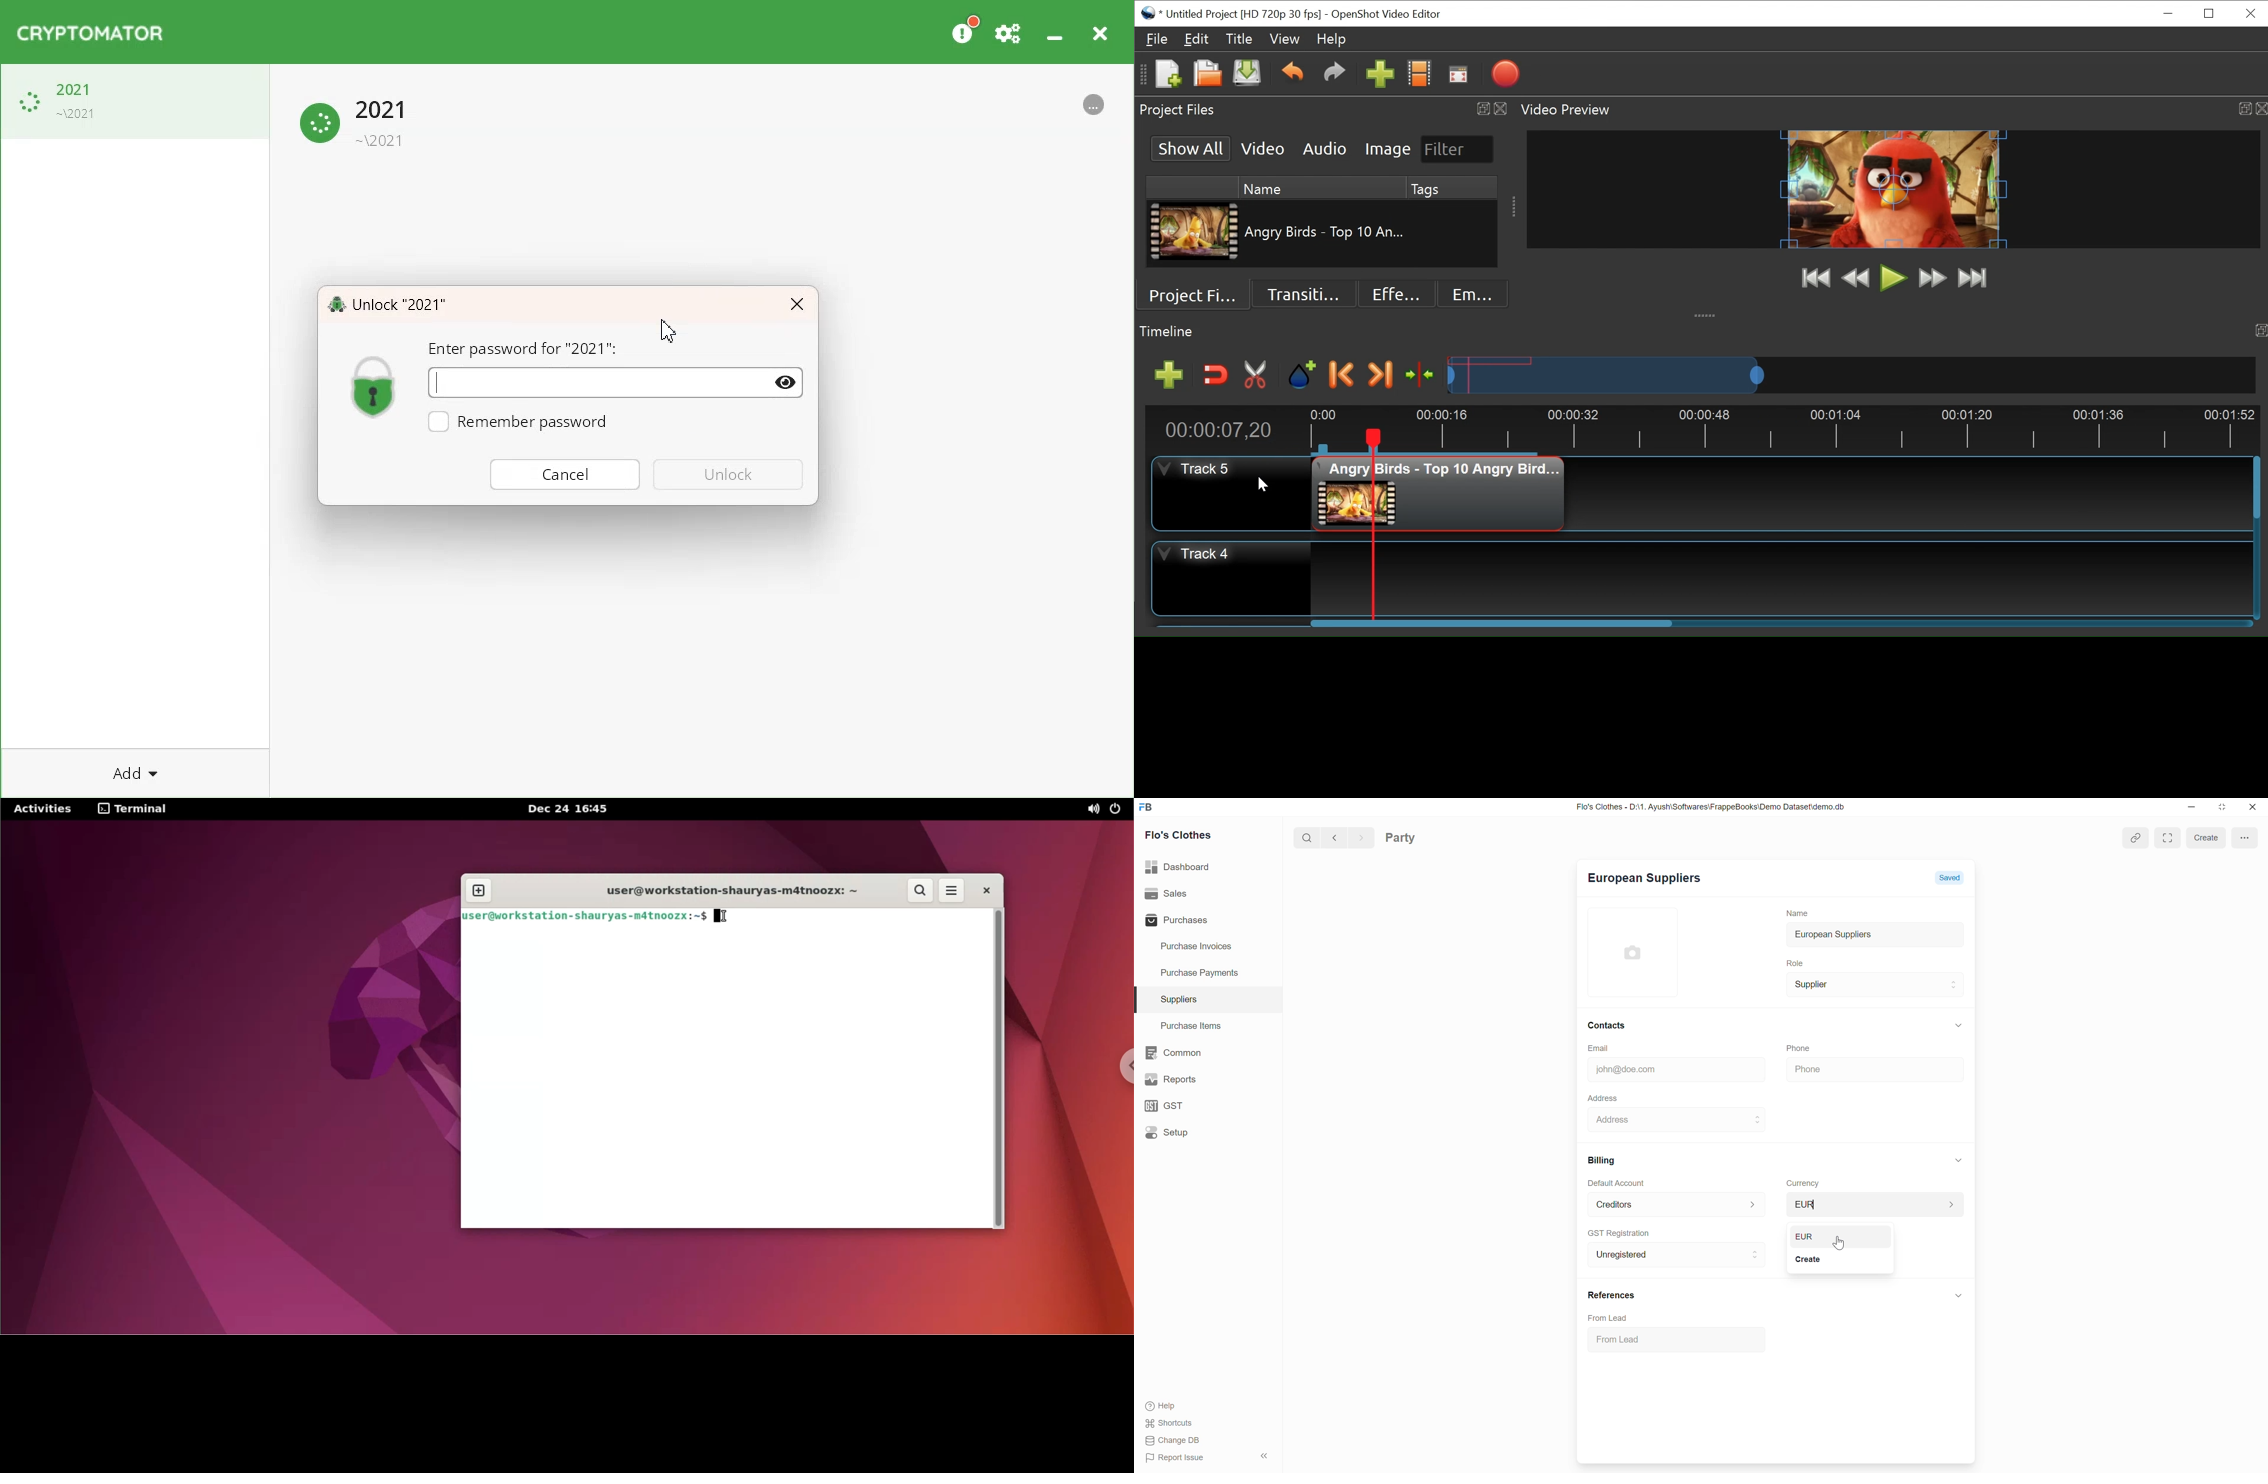  Describe the element at coordinates (1619, 1254) in the screenshot. I see `Unregistered` at that location.